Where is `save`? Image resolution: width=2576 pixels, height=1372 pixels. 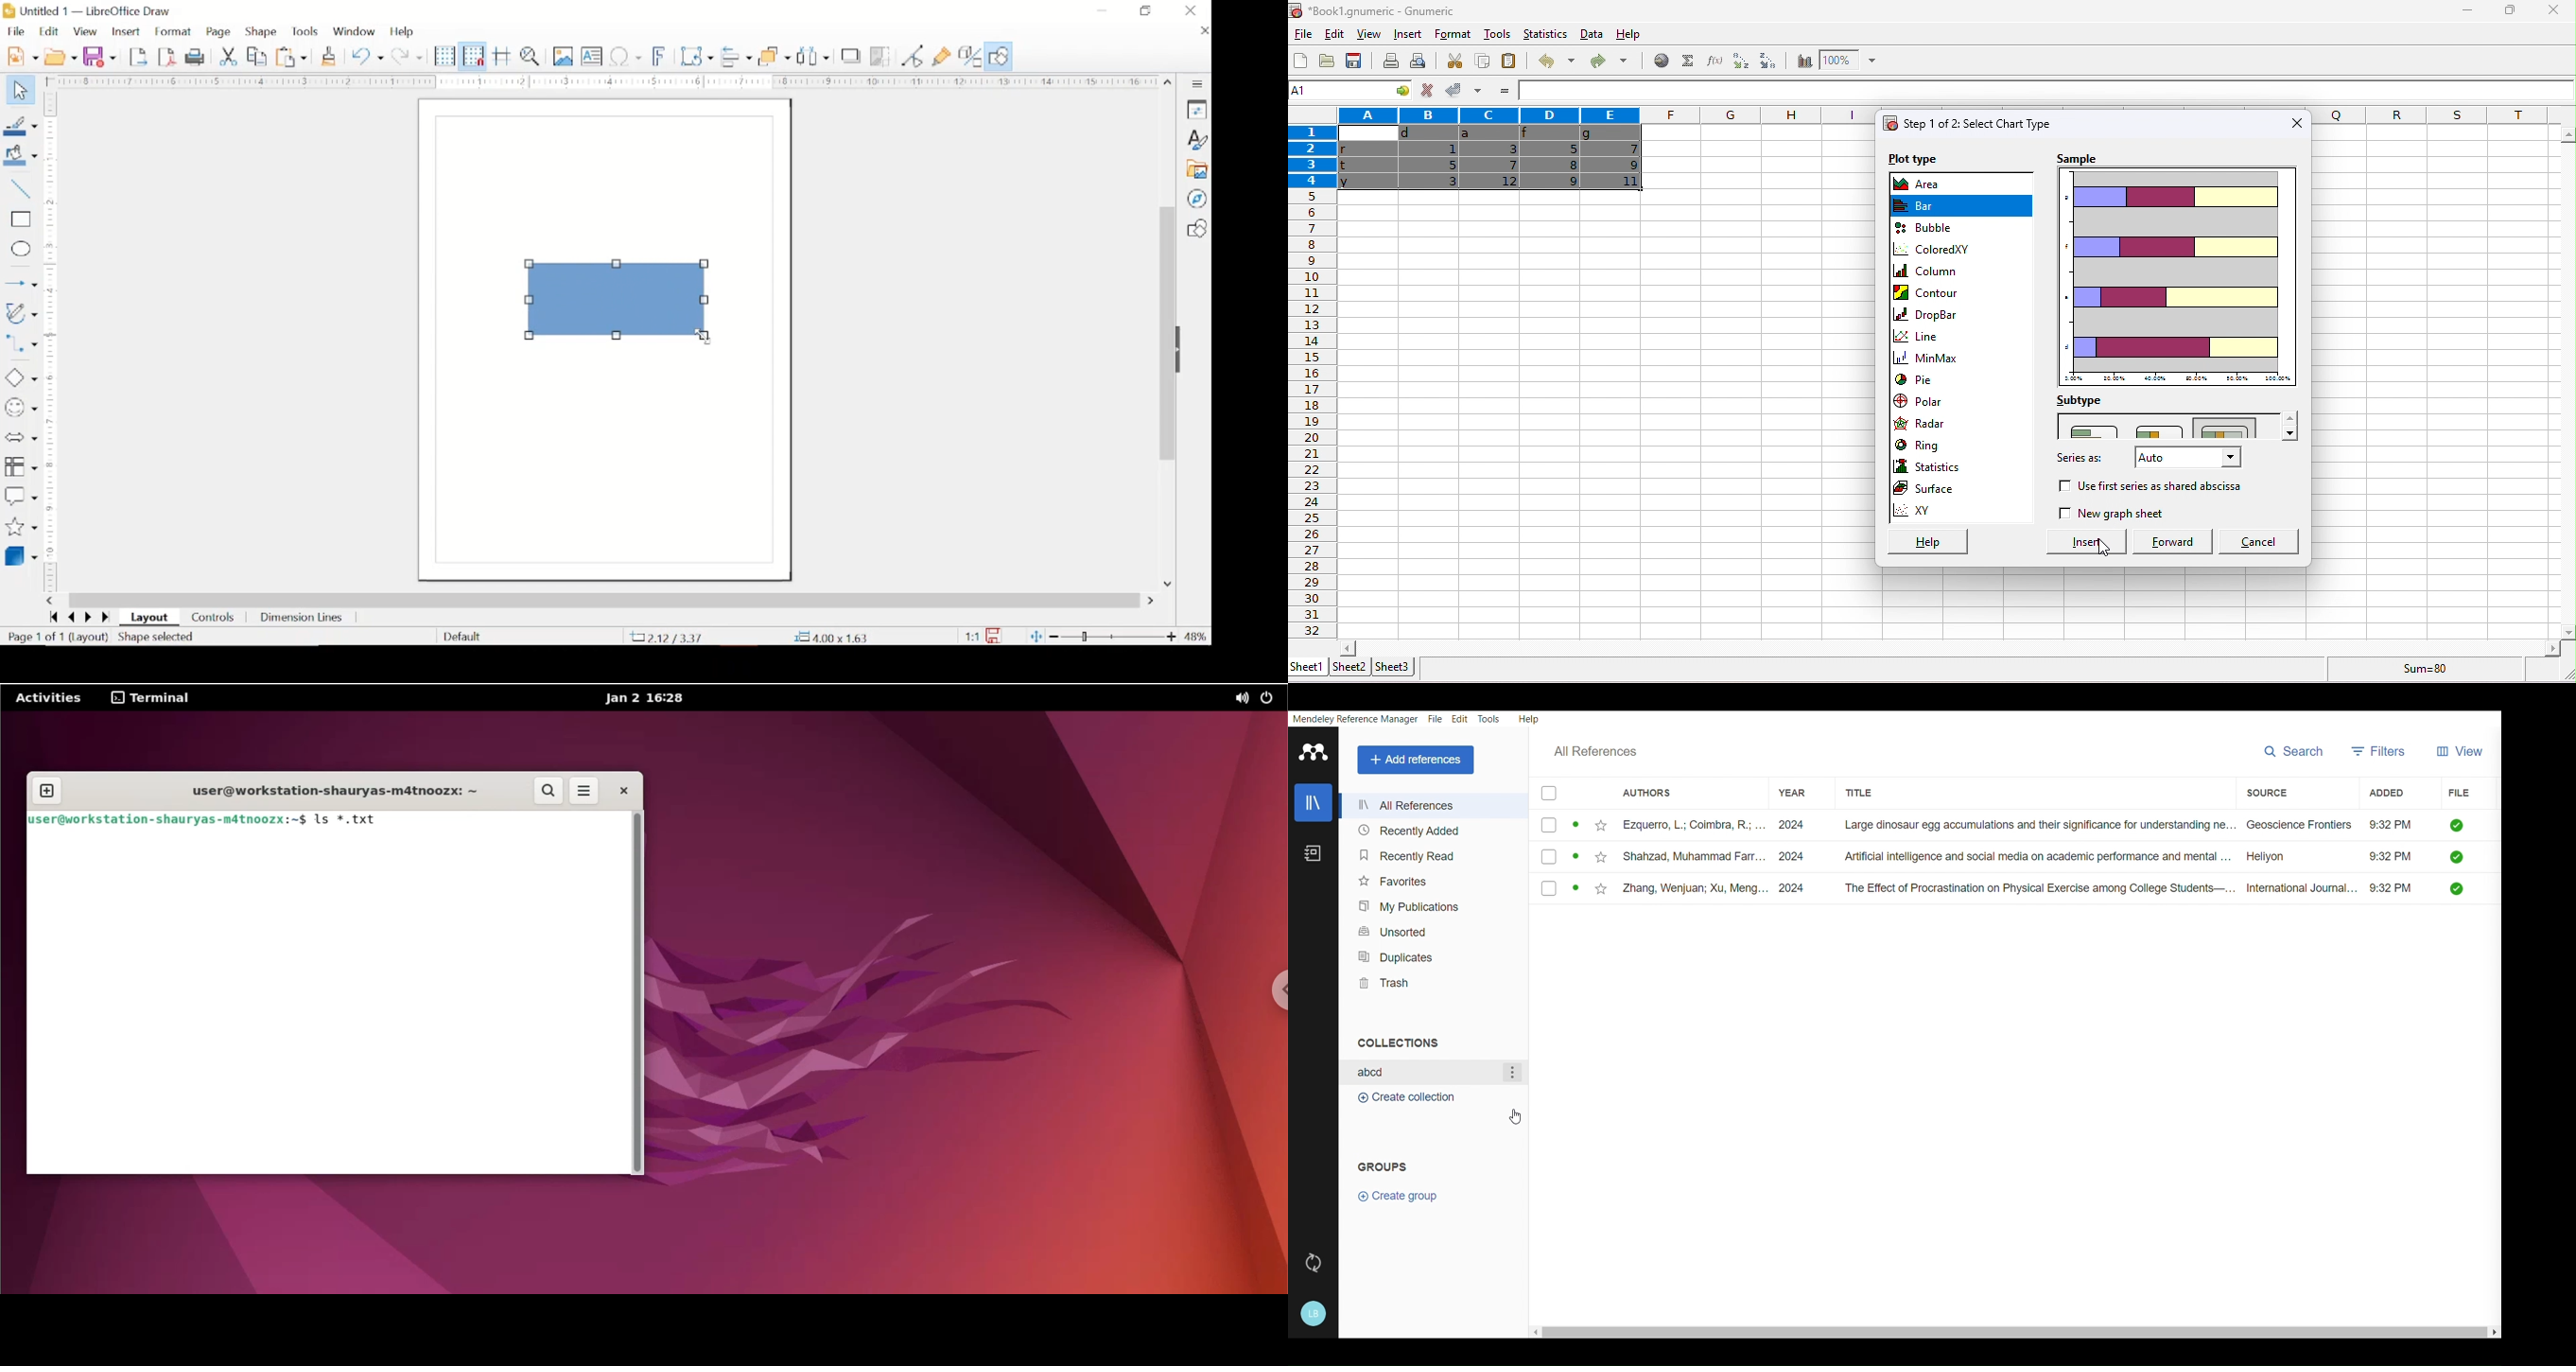 save is located at coordinates (1354, 60).